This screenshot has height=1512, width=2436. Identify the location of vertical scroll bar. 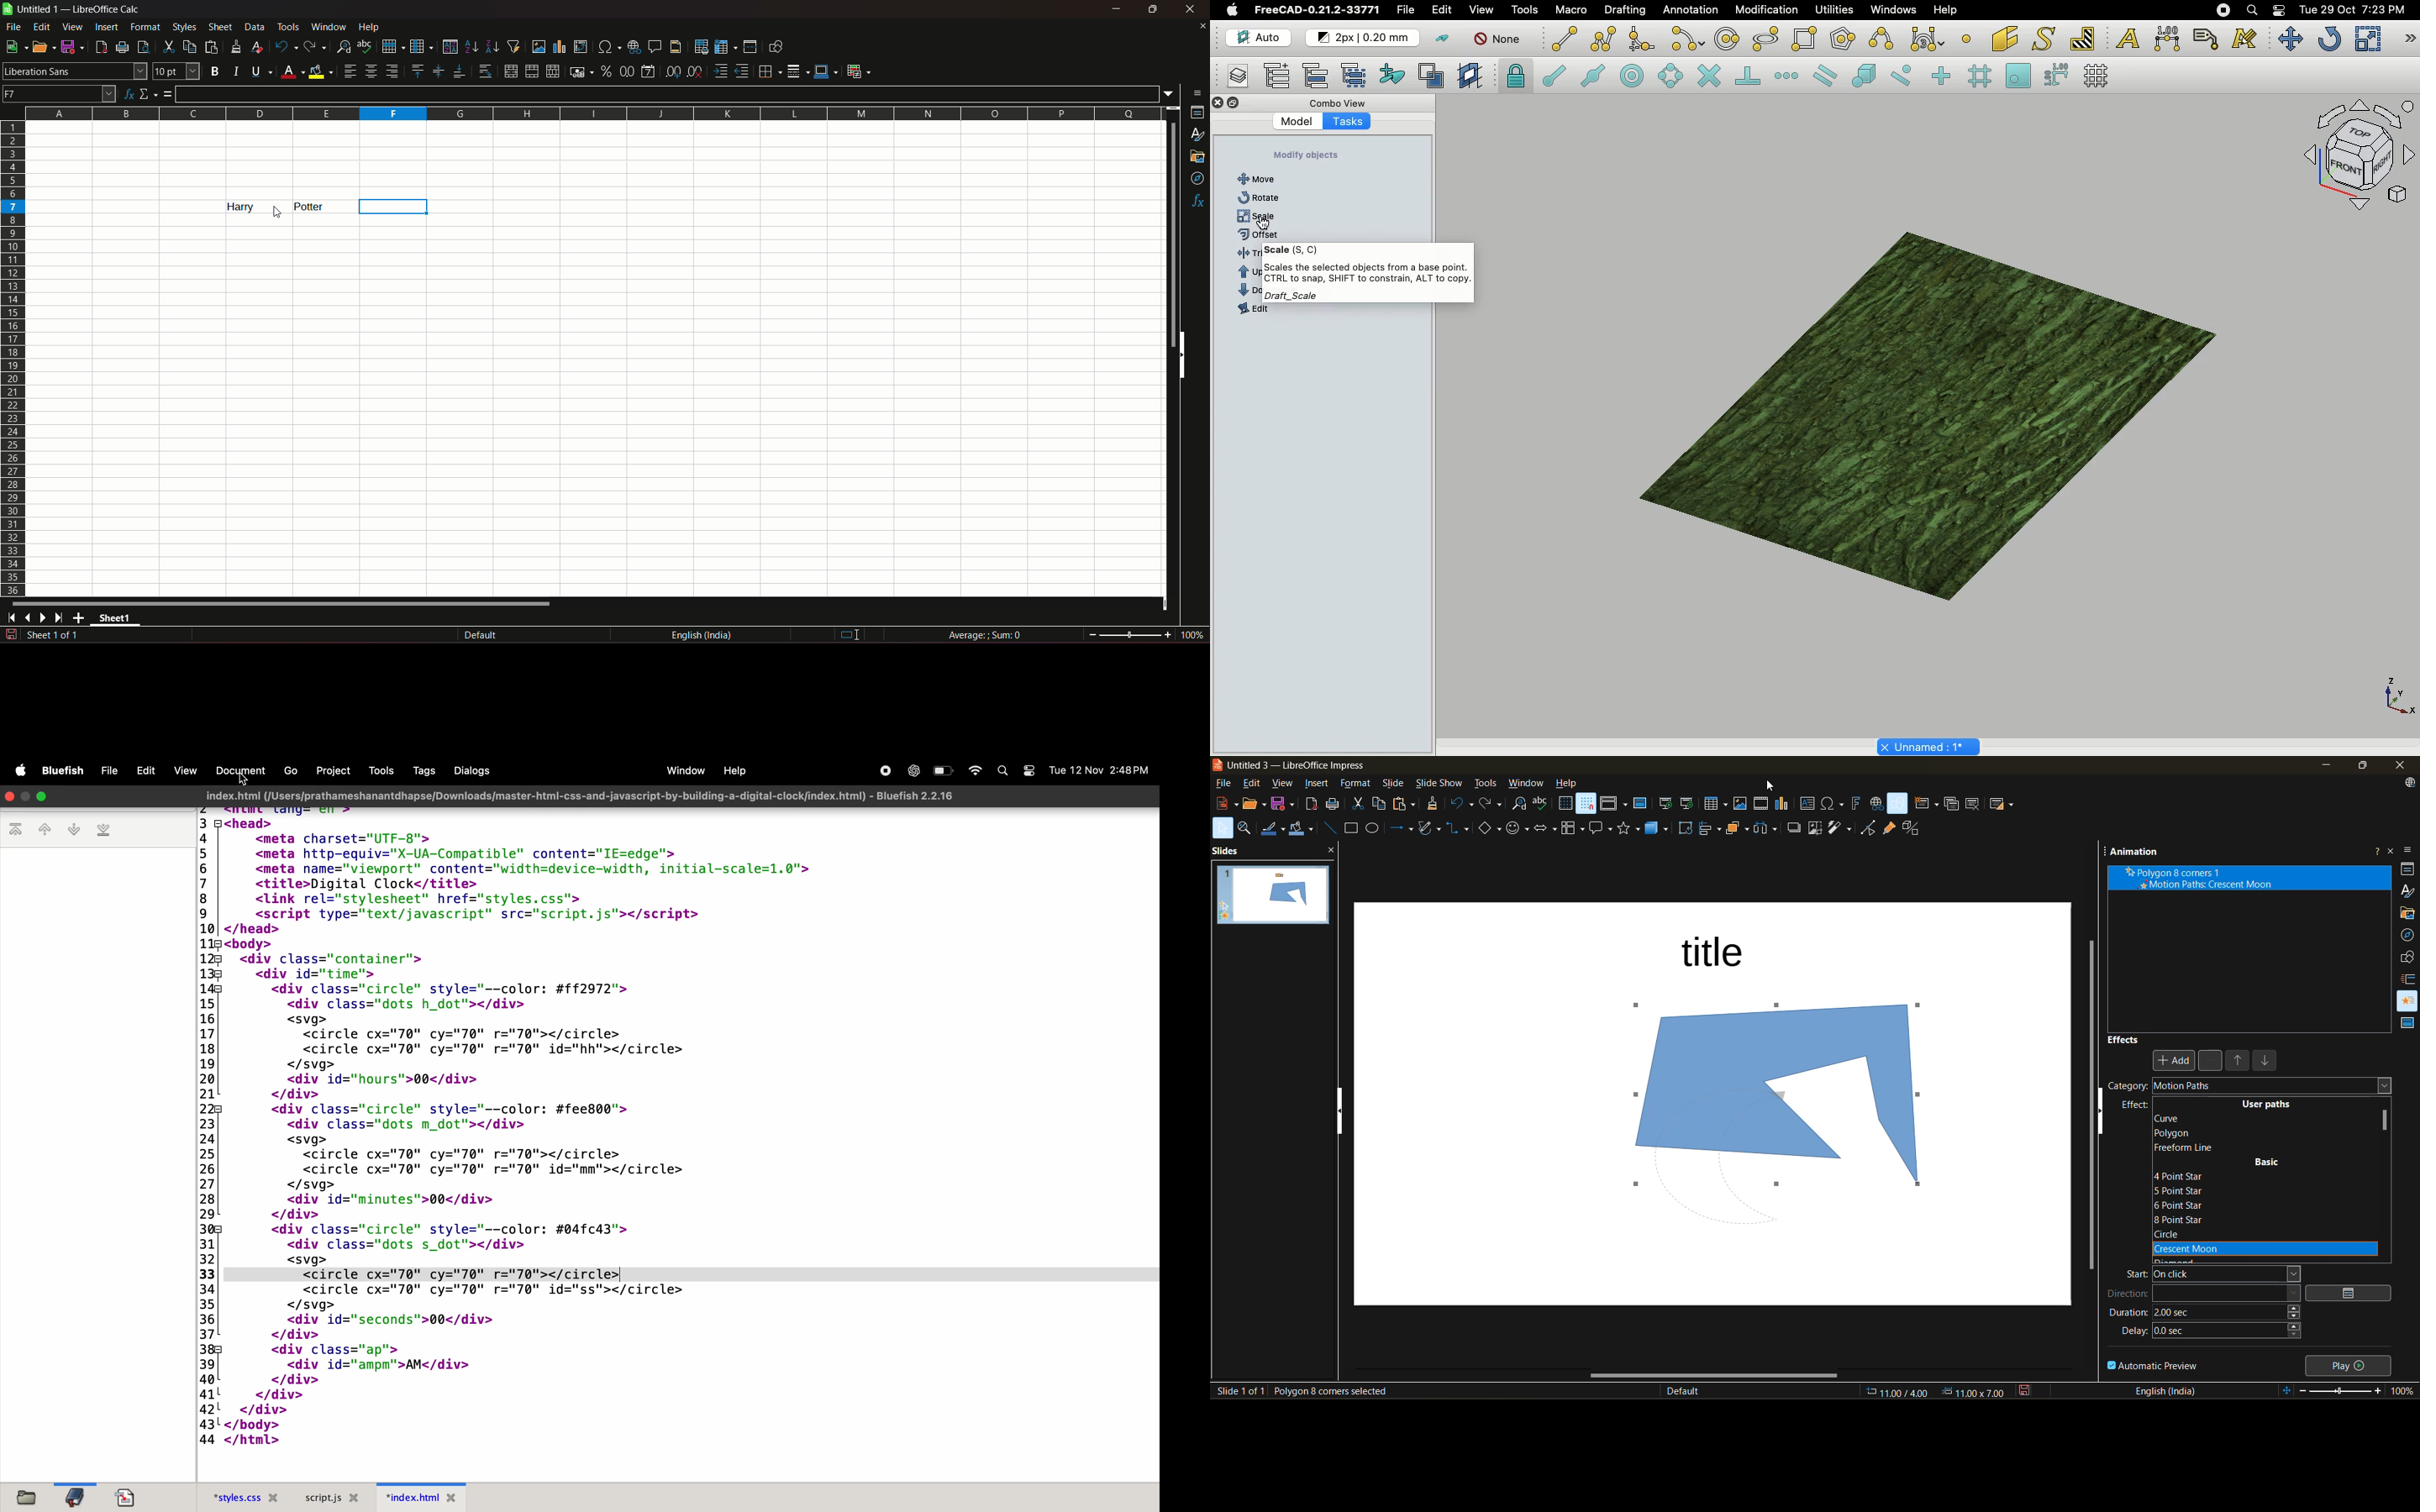
(2385, 1122).